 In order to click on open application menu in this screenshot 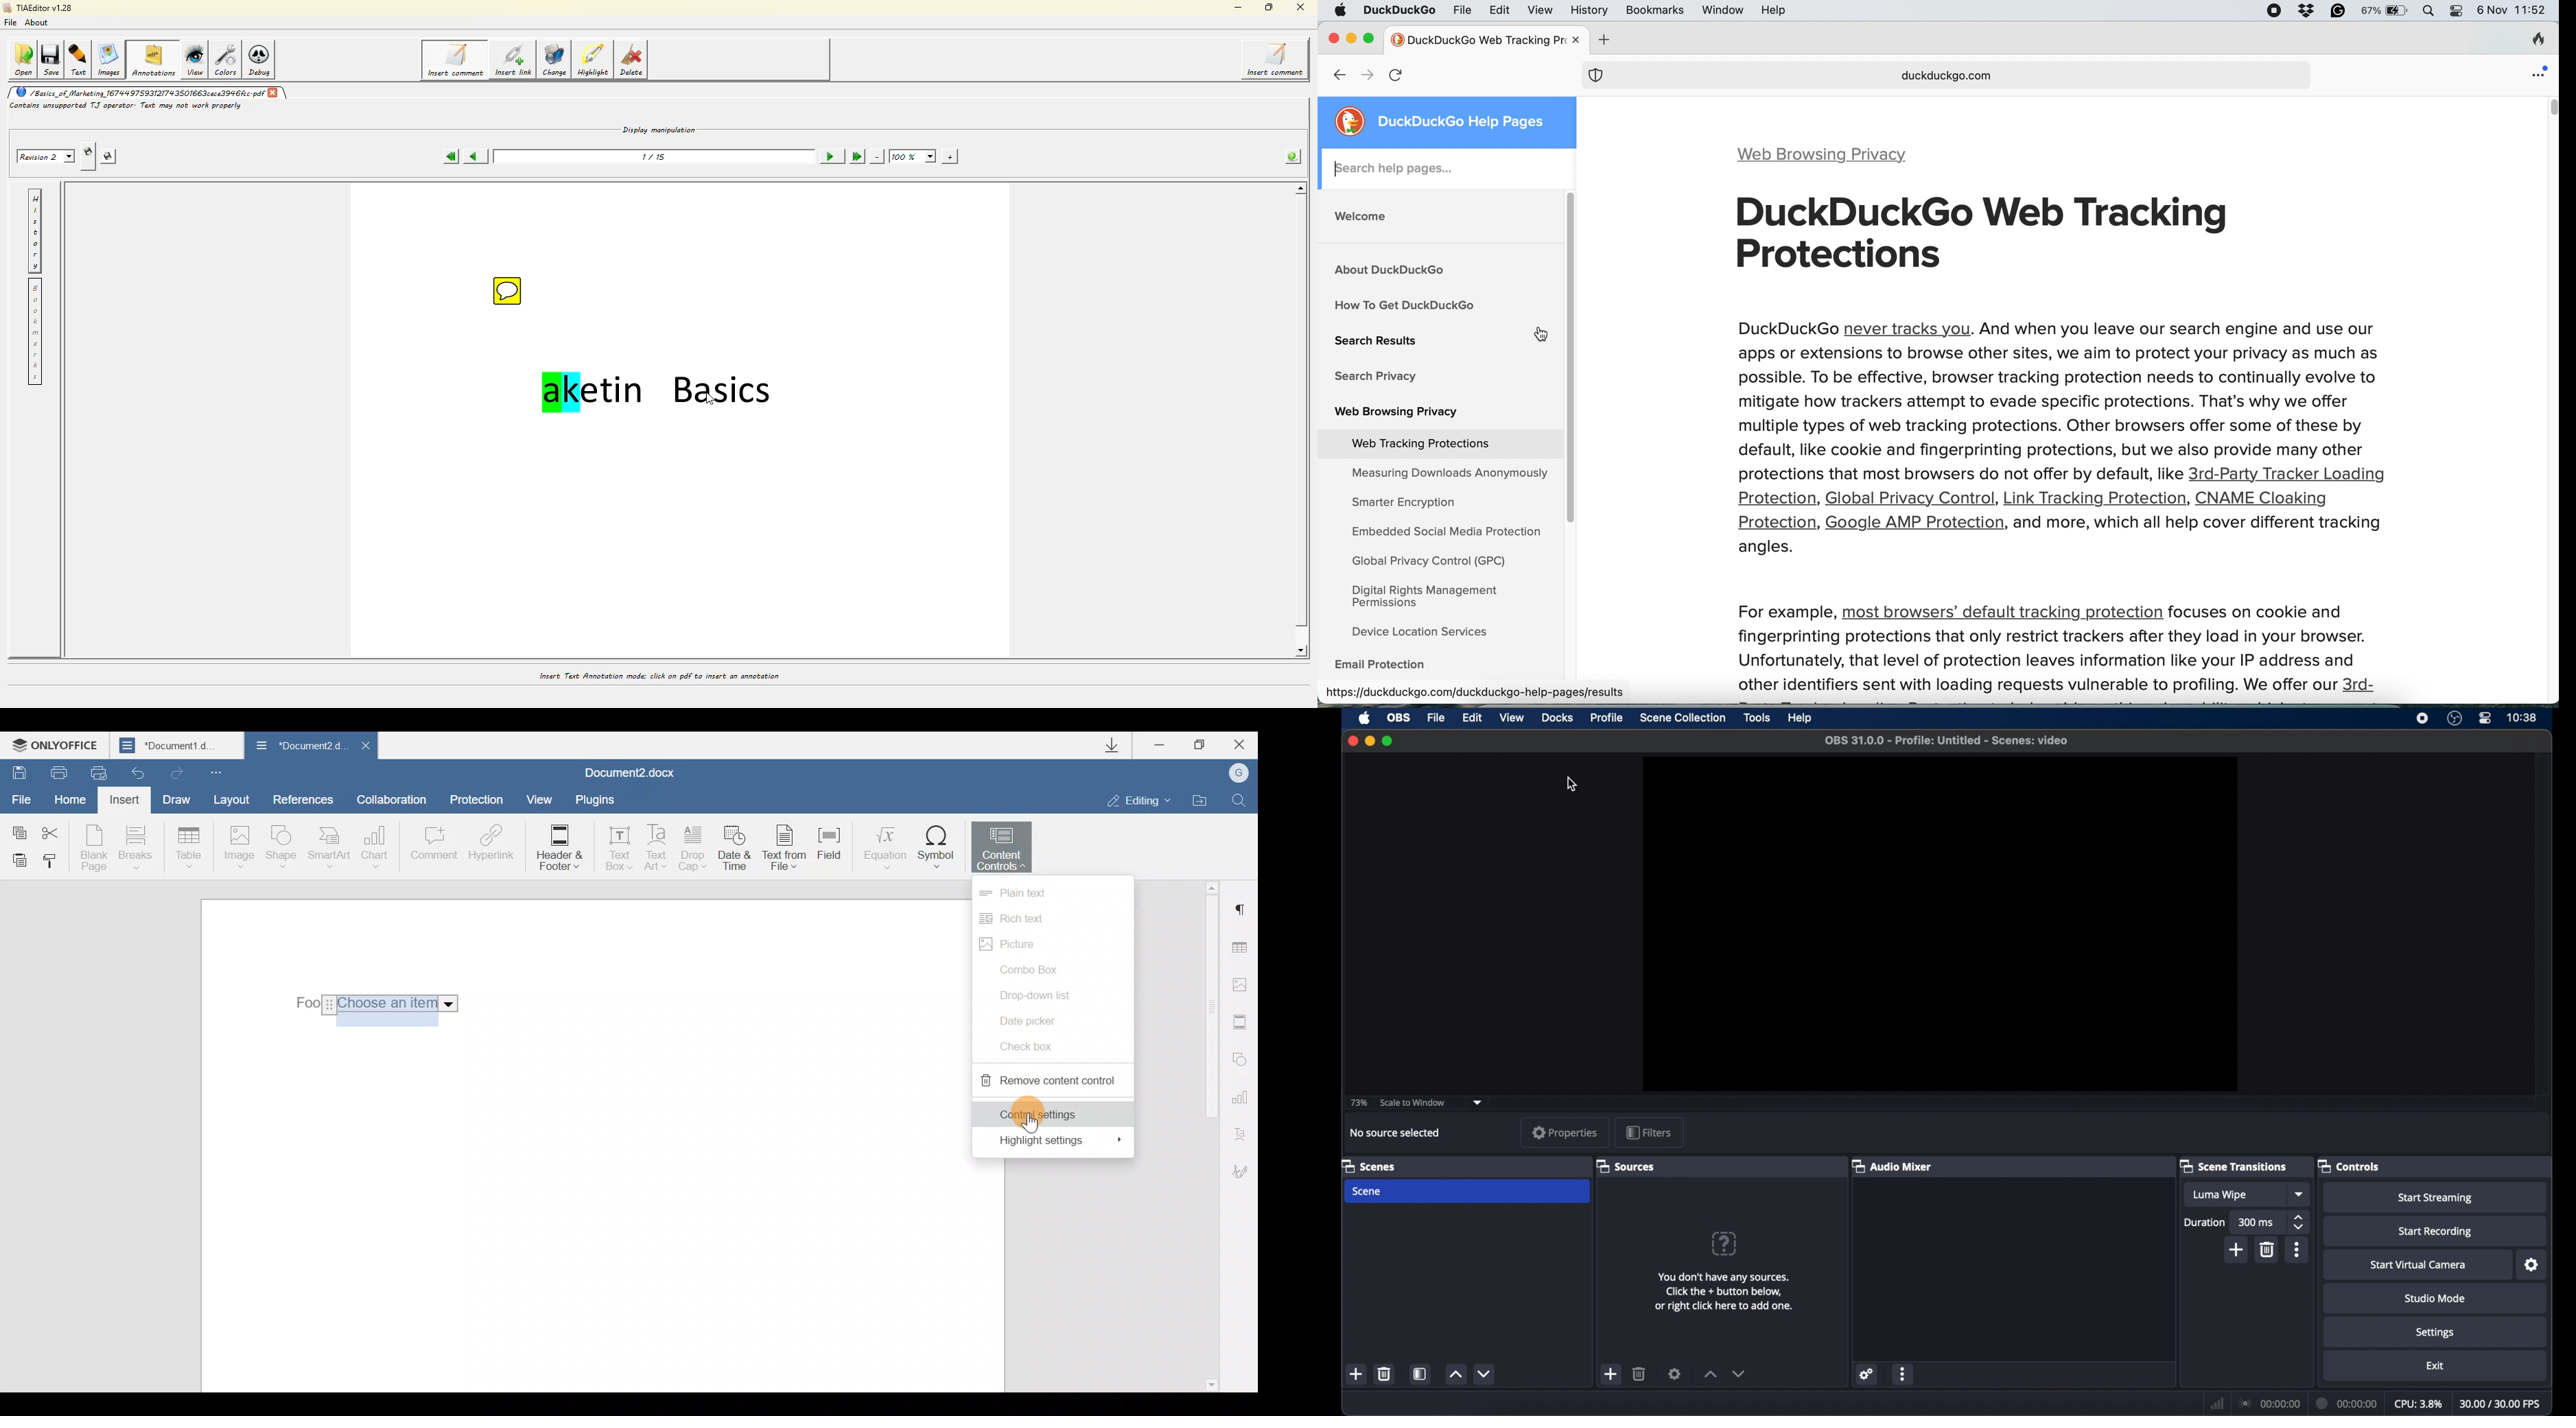, I will do `click(2538, 74)`.